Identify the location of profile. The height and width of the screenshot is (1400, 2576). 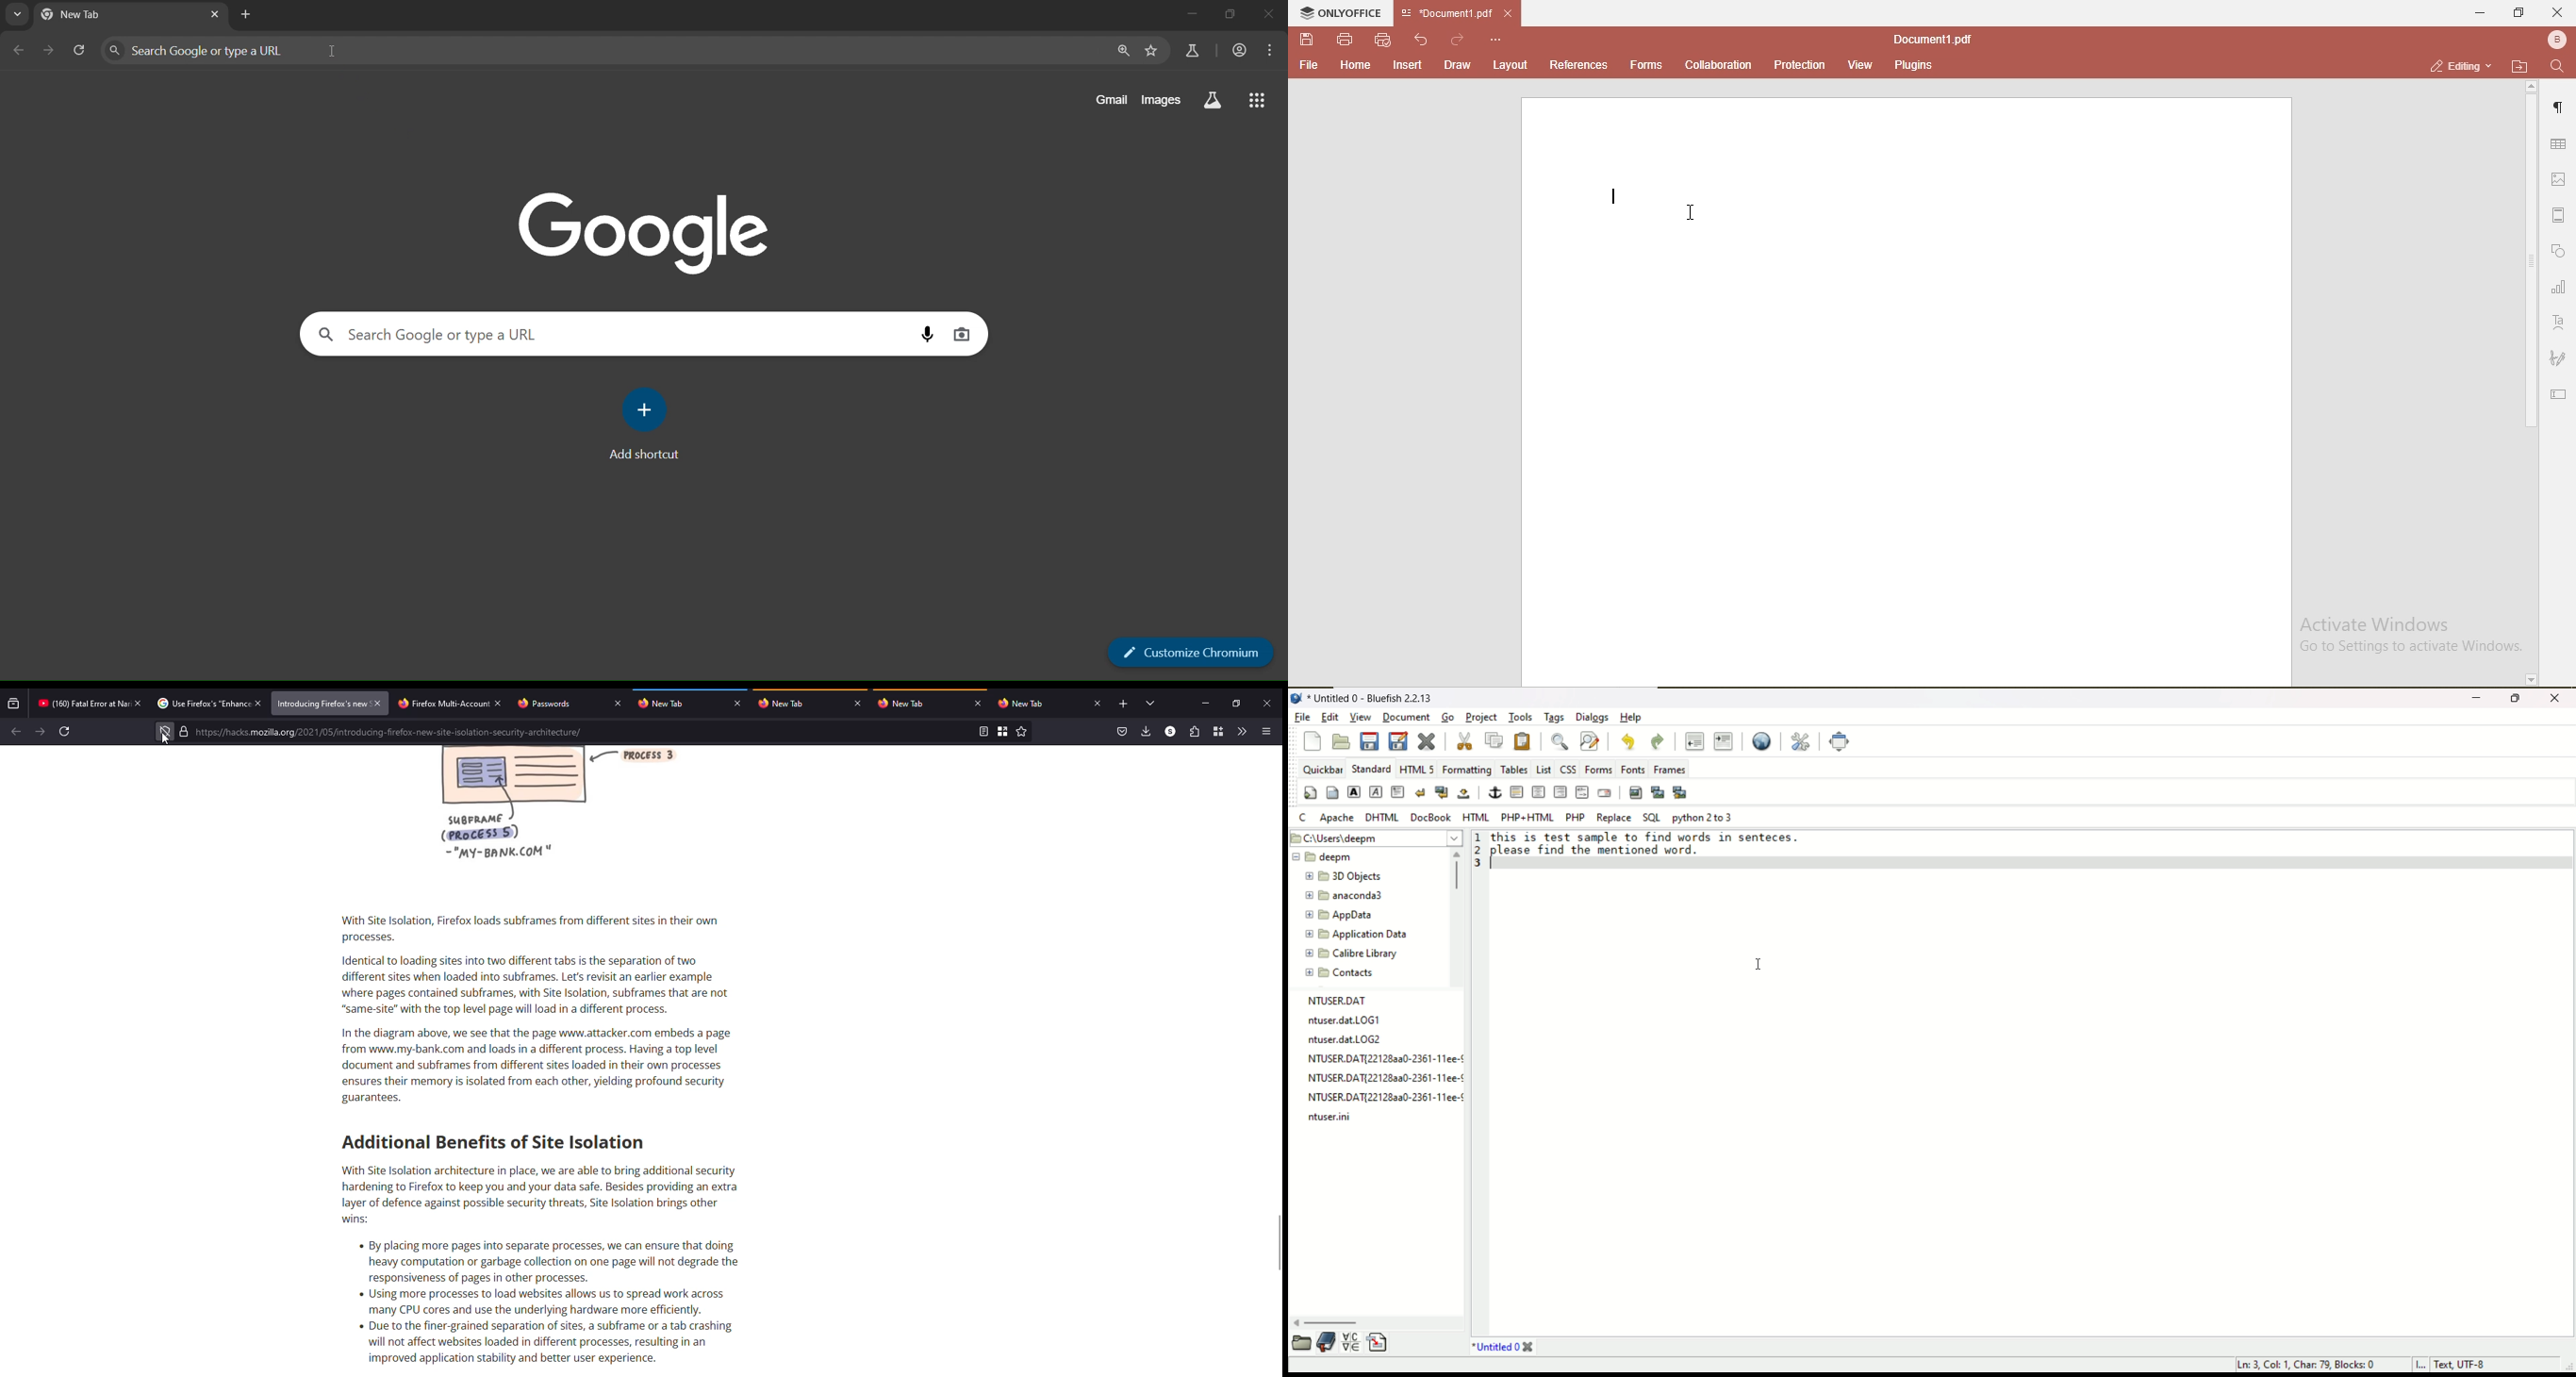
(1170, 731).